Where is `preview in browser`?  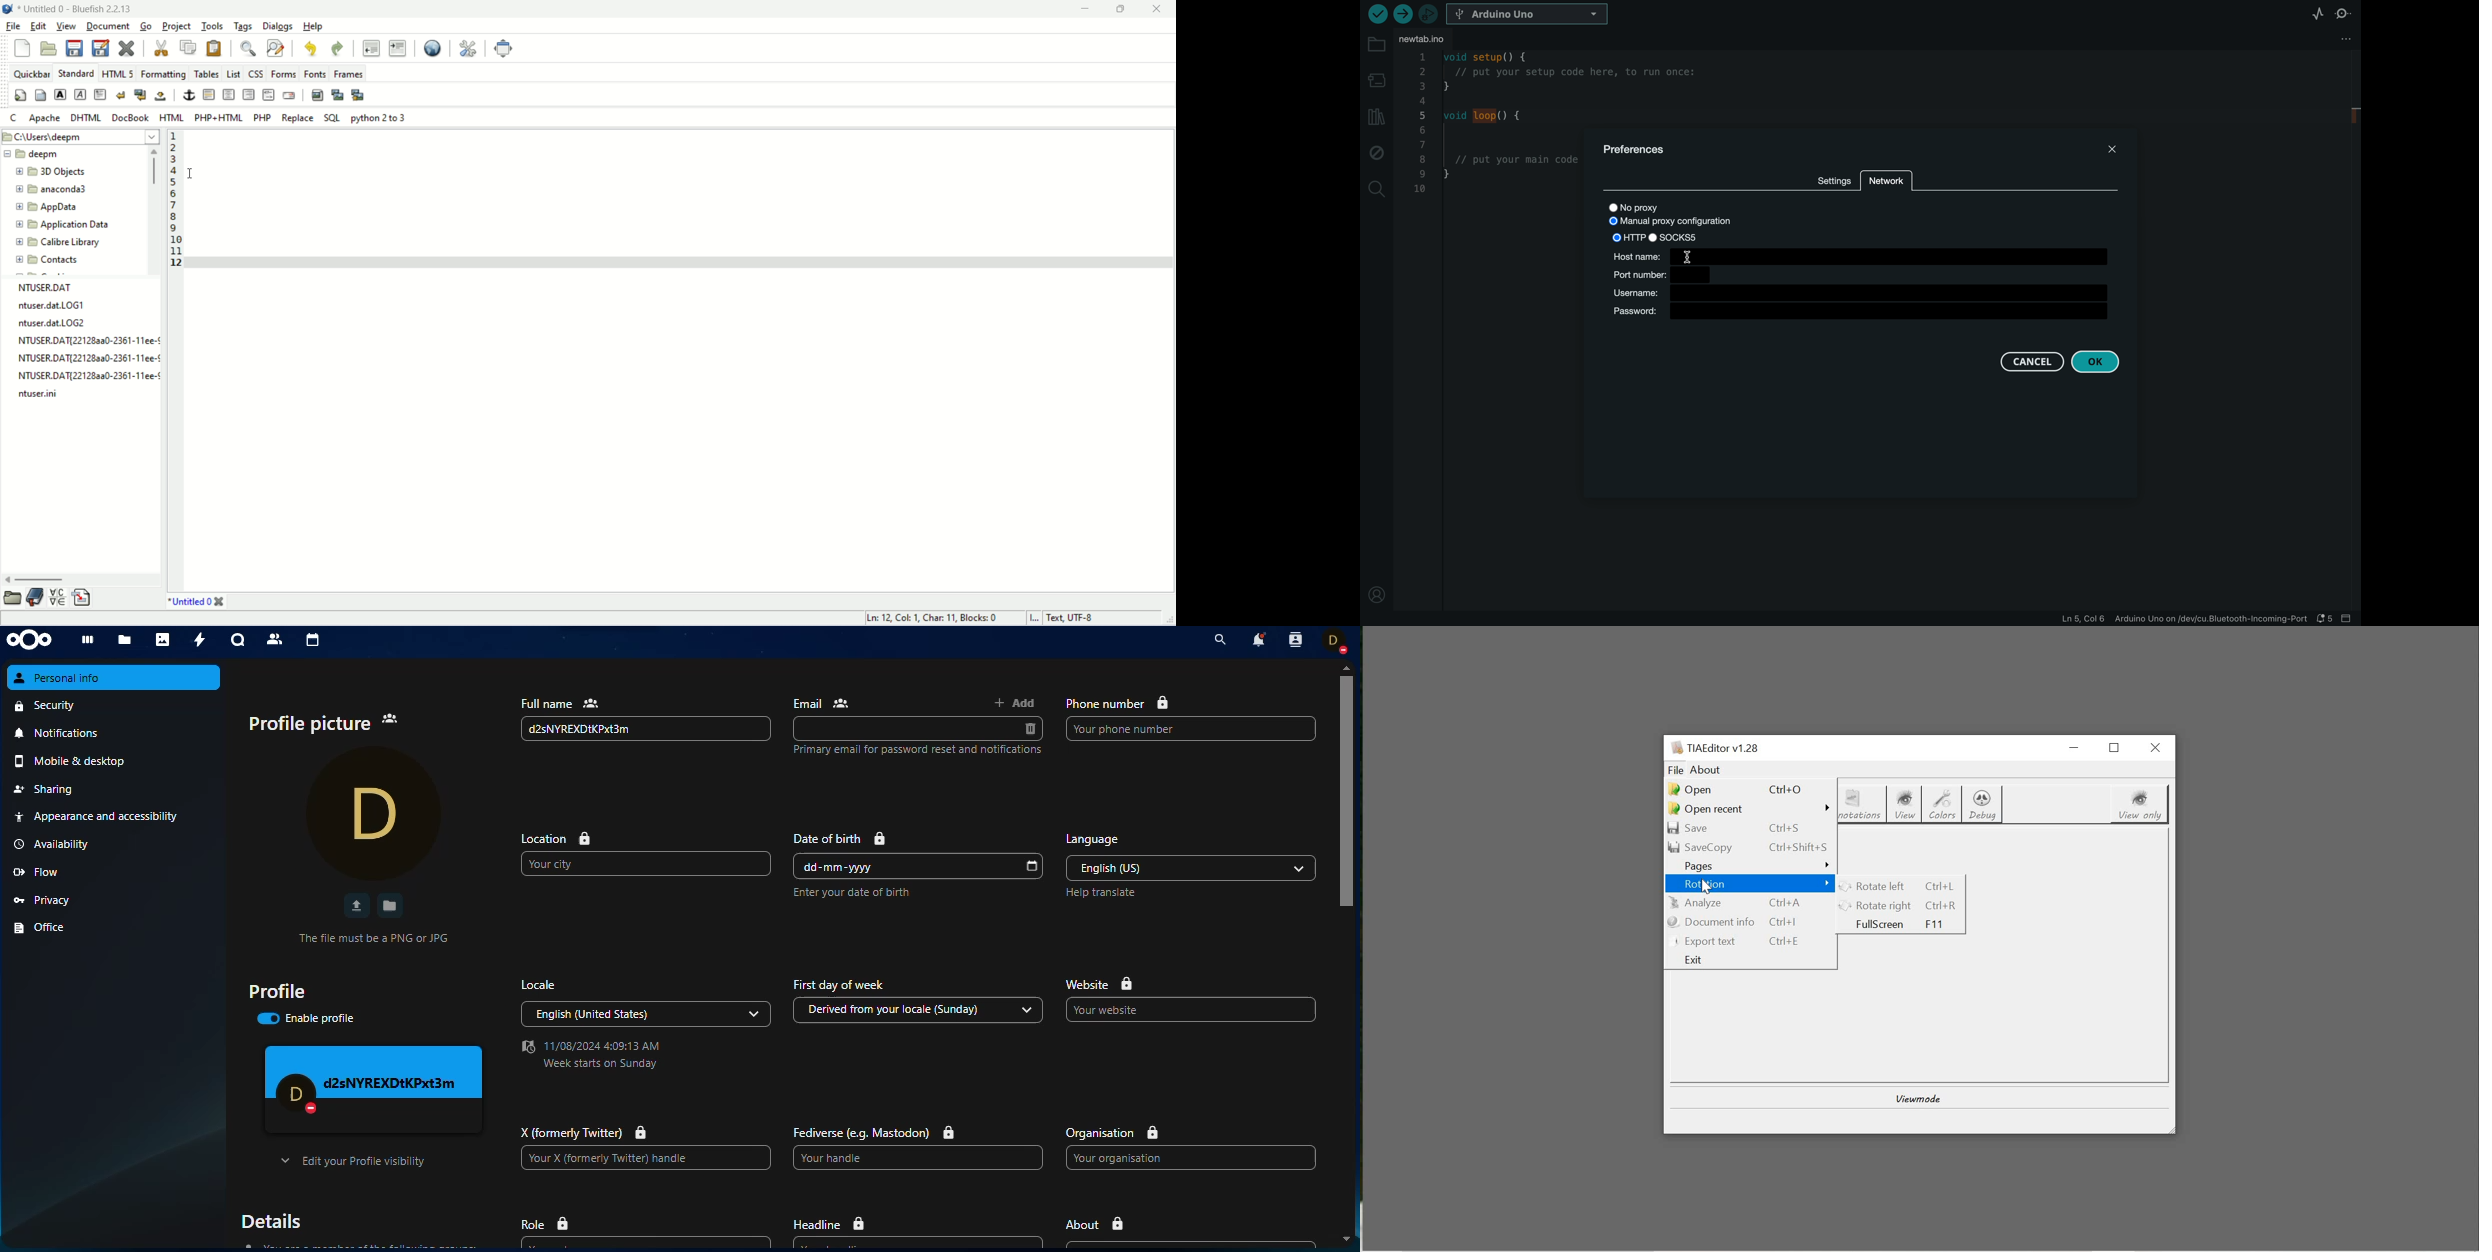 preview in browser is located at coordinates (431, 47).